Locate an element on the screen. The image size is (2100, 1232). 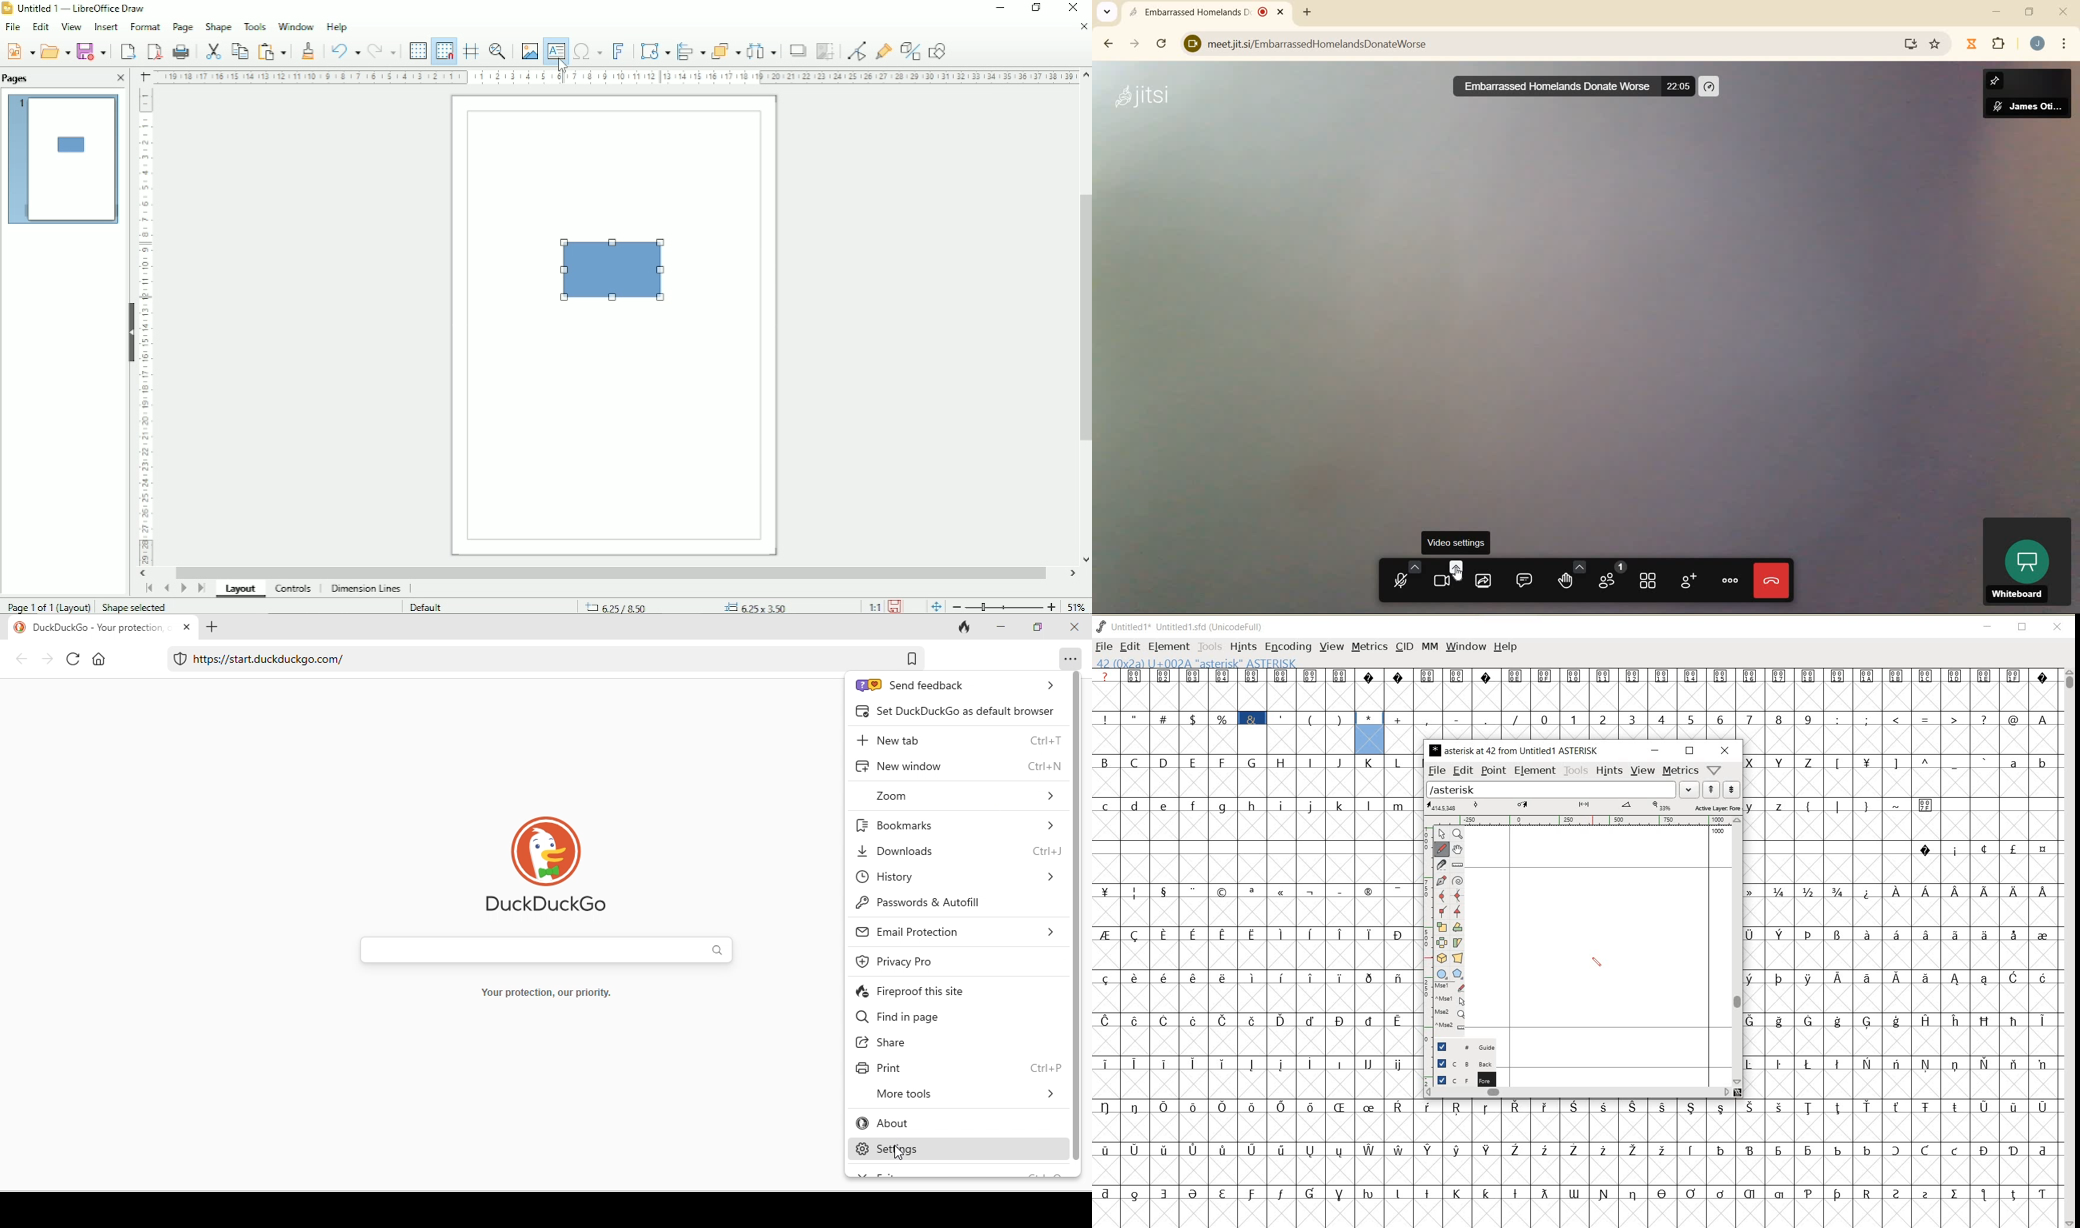
Vertical scrollbar is located at coordinates (1083, 317).